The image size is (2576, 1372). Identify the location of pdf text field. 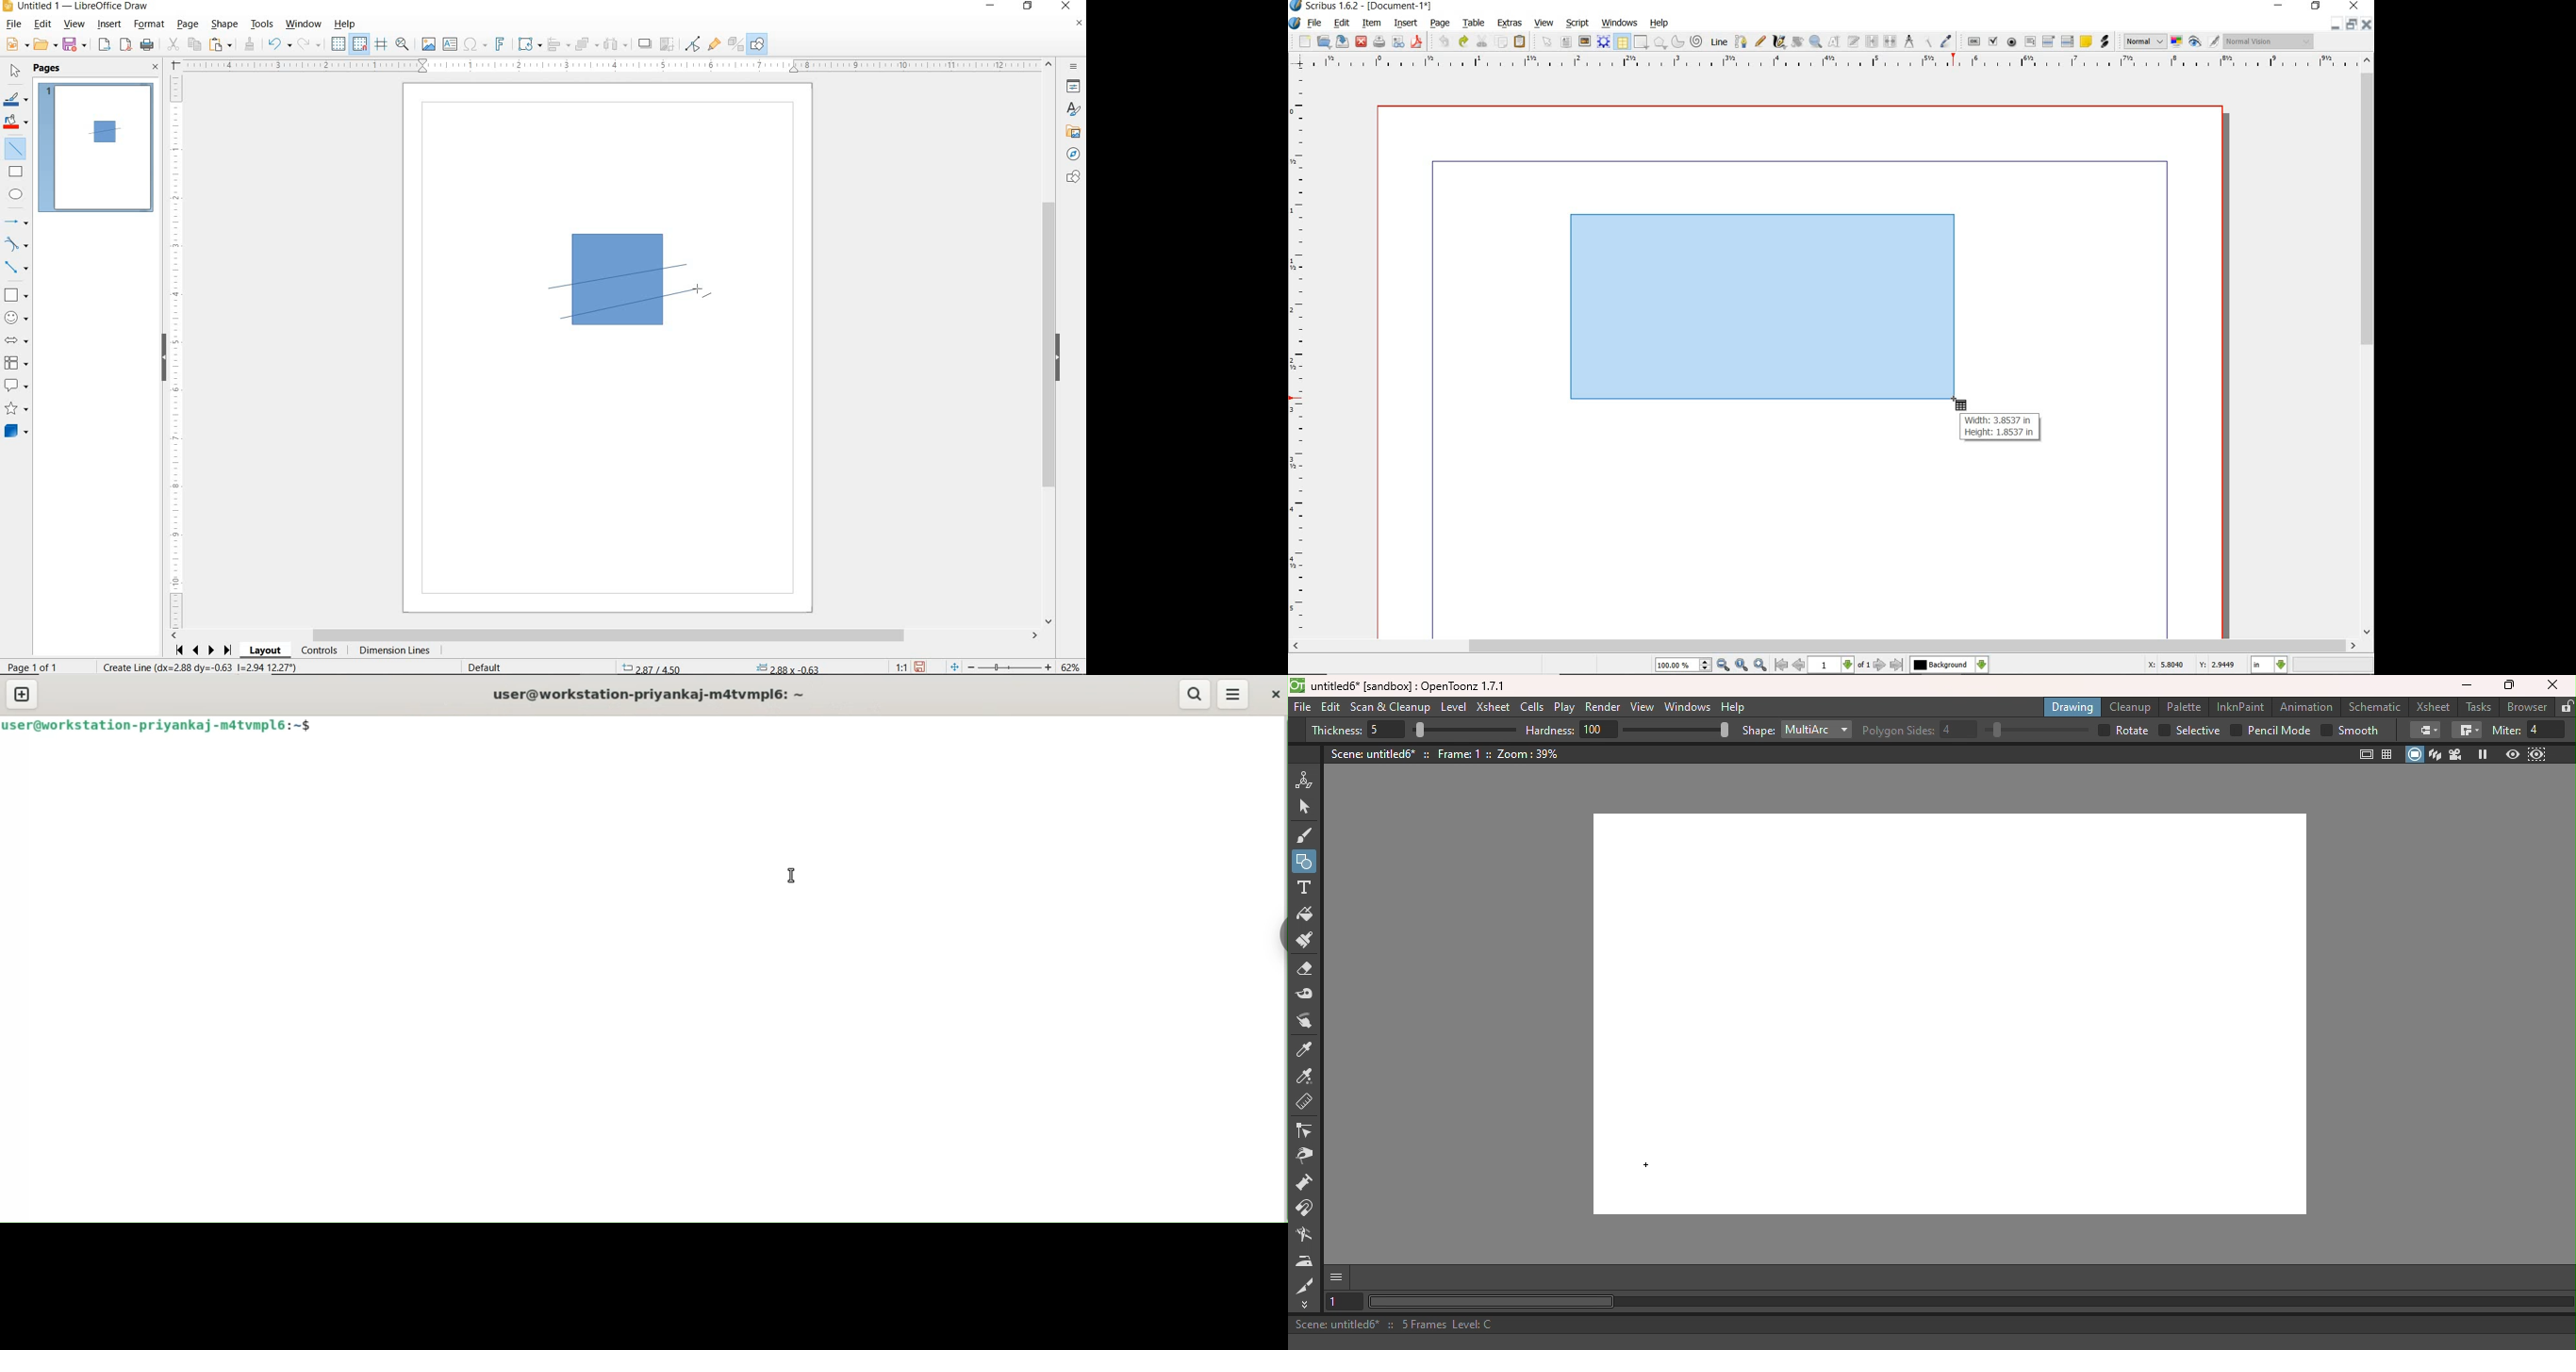
(2030, 41).